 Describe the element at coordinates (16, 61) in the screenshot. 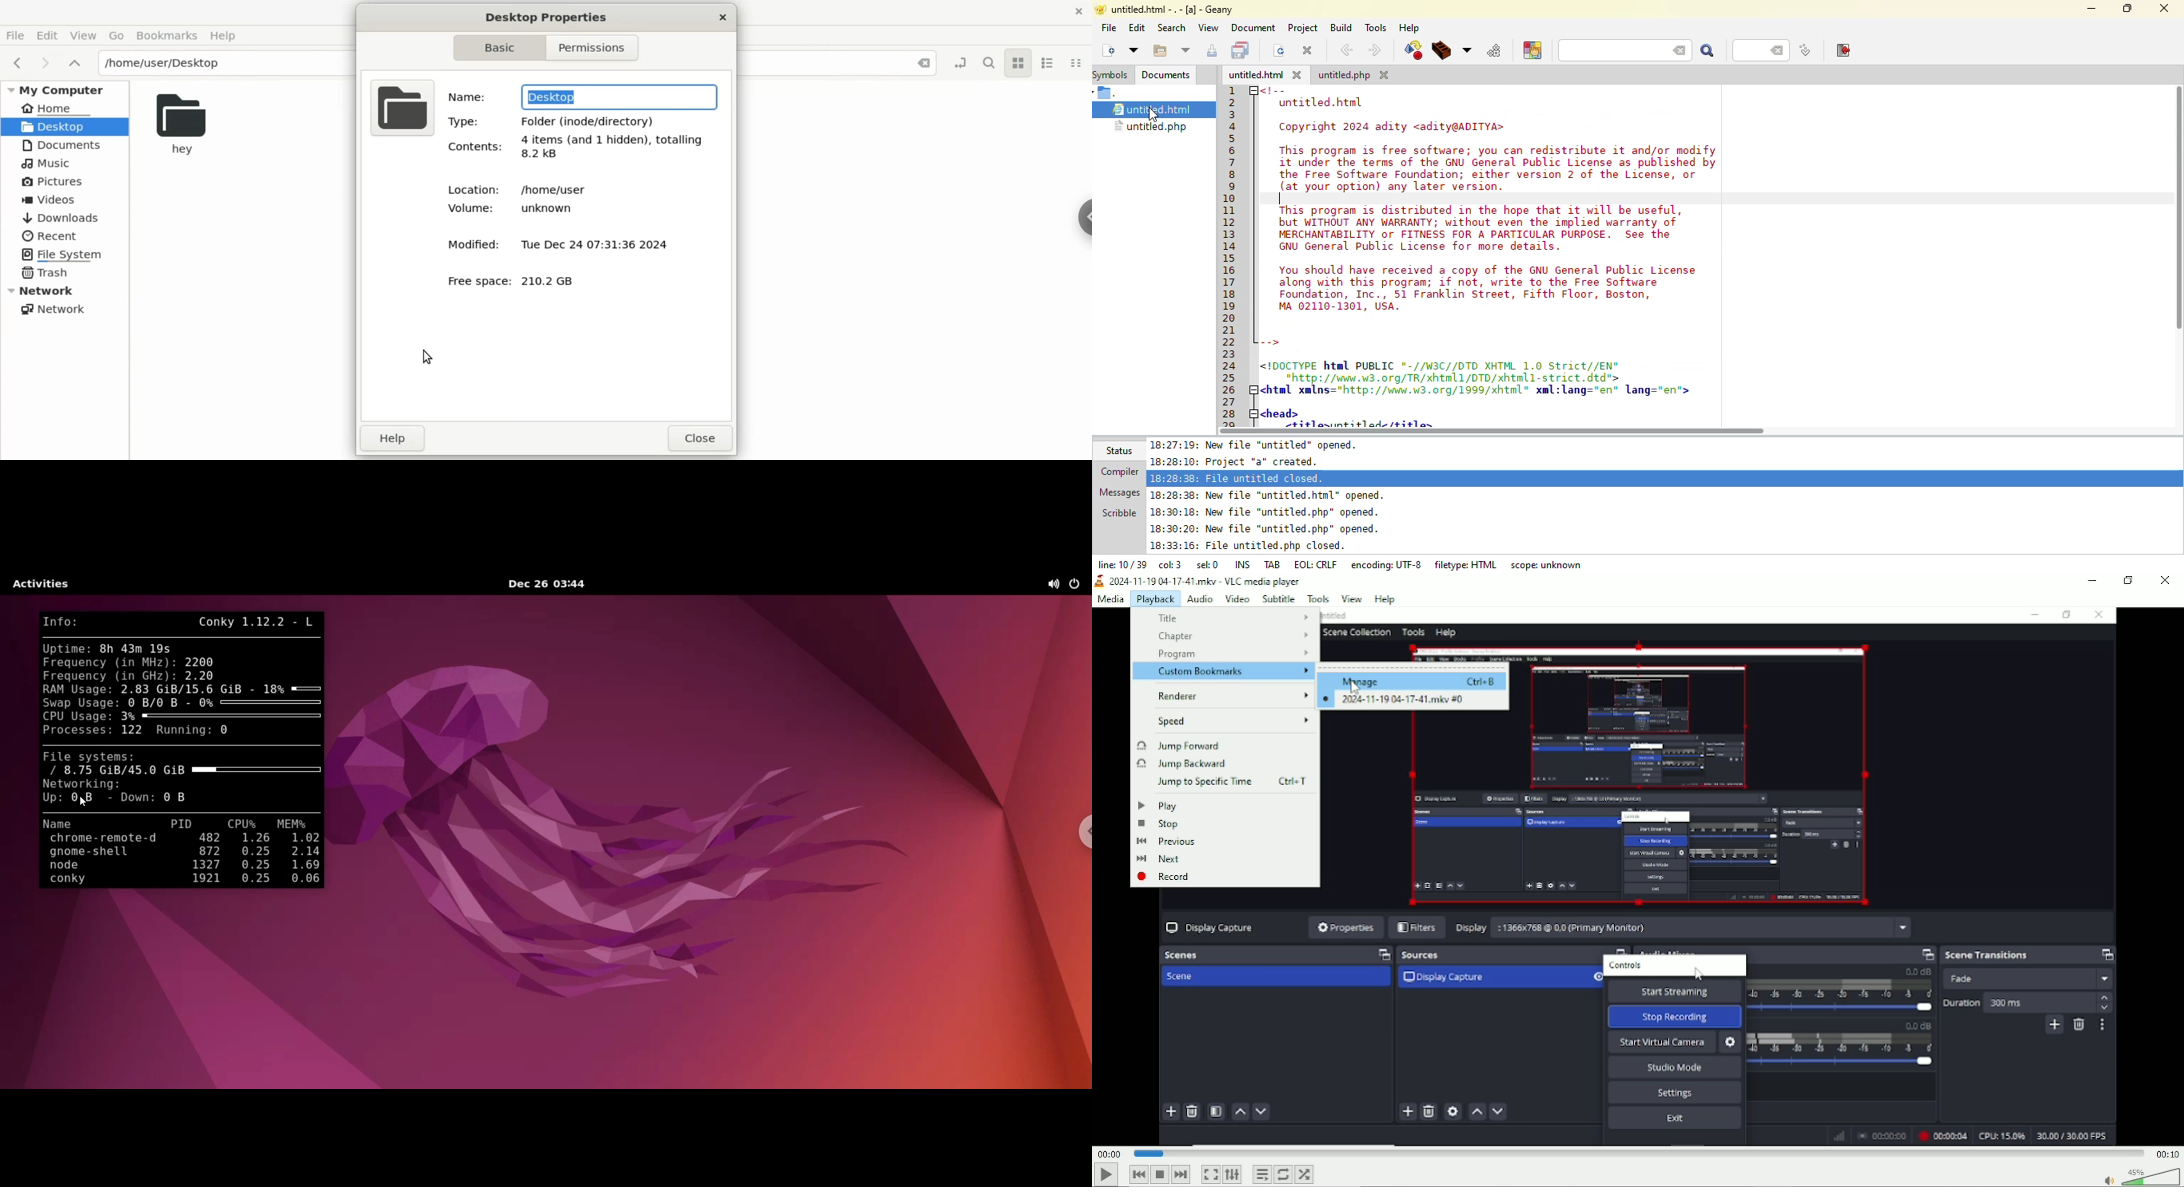

I see `previous` at that location.